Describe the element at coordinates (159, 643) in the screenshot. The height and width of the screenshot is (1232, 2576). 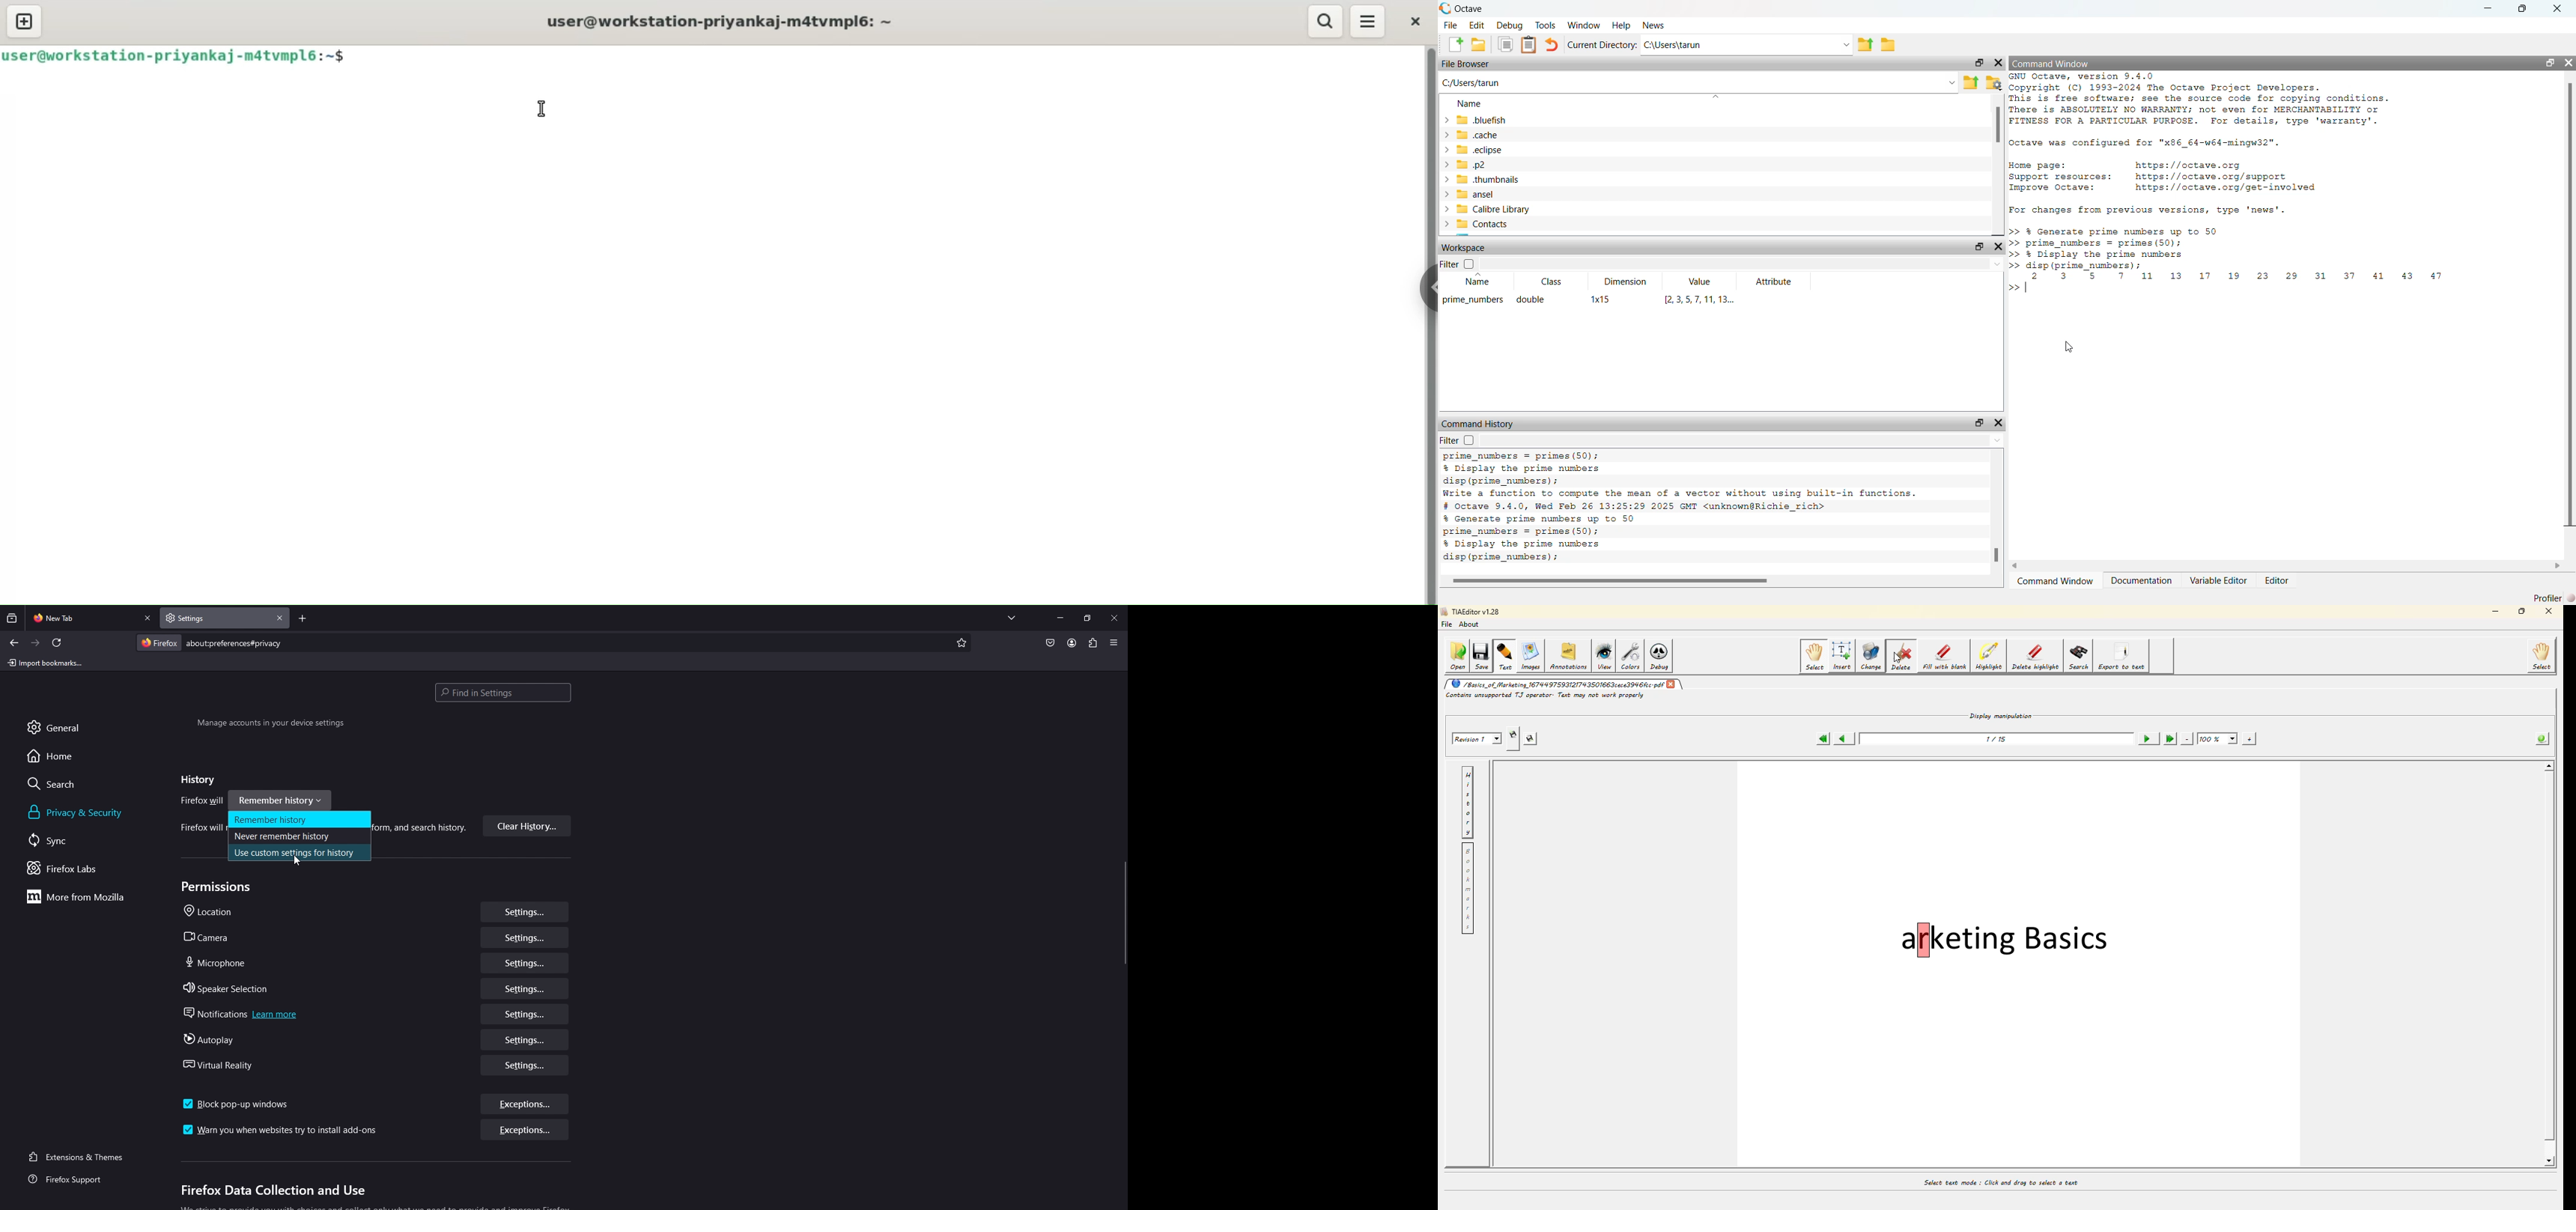
I see `firefox logo` at that location.